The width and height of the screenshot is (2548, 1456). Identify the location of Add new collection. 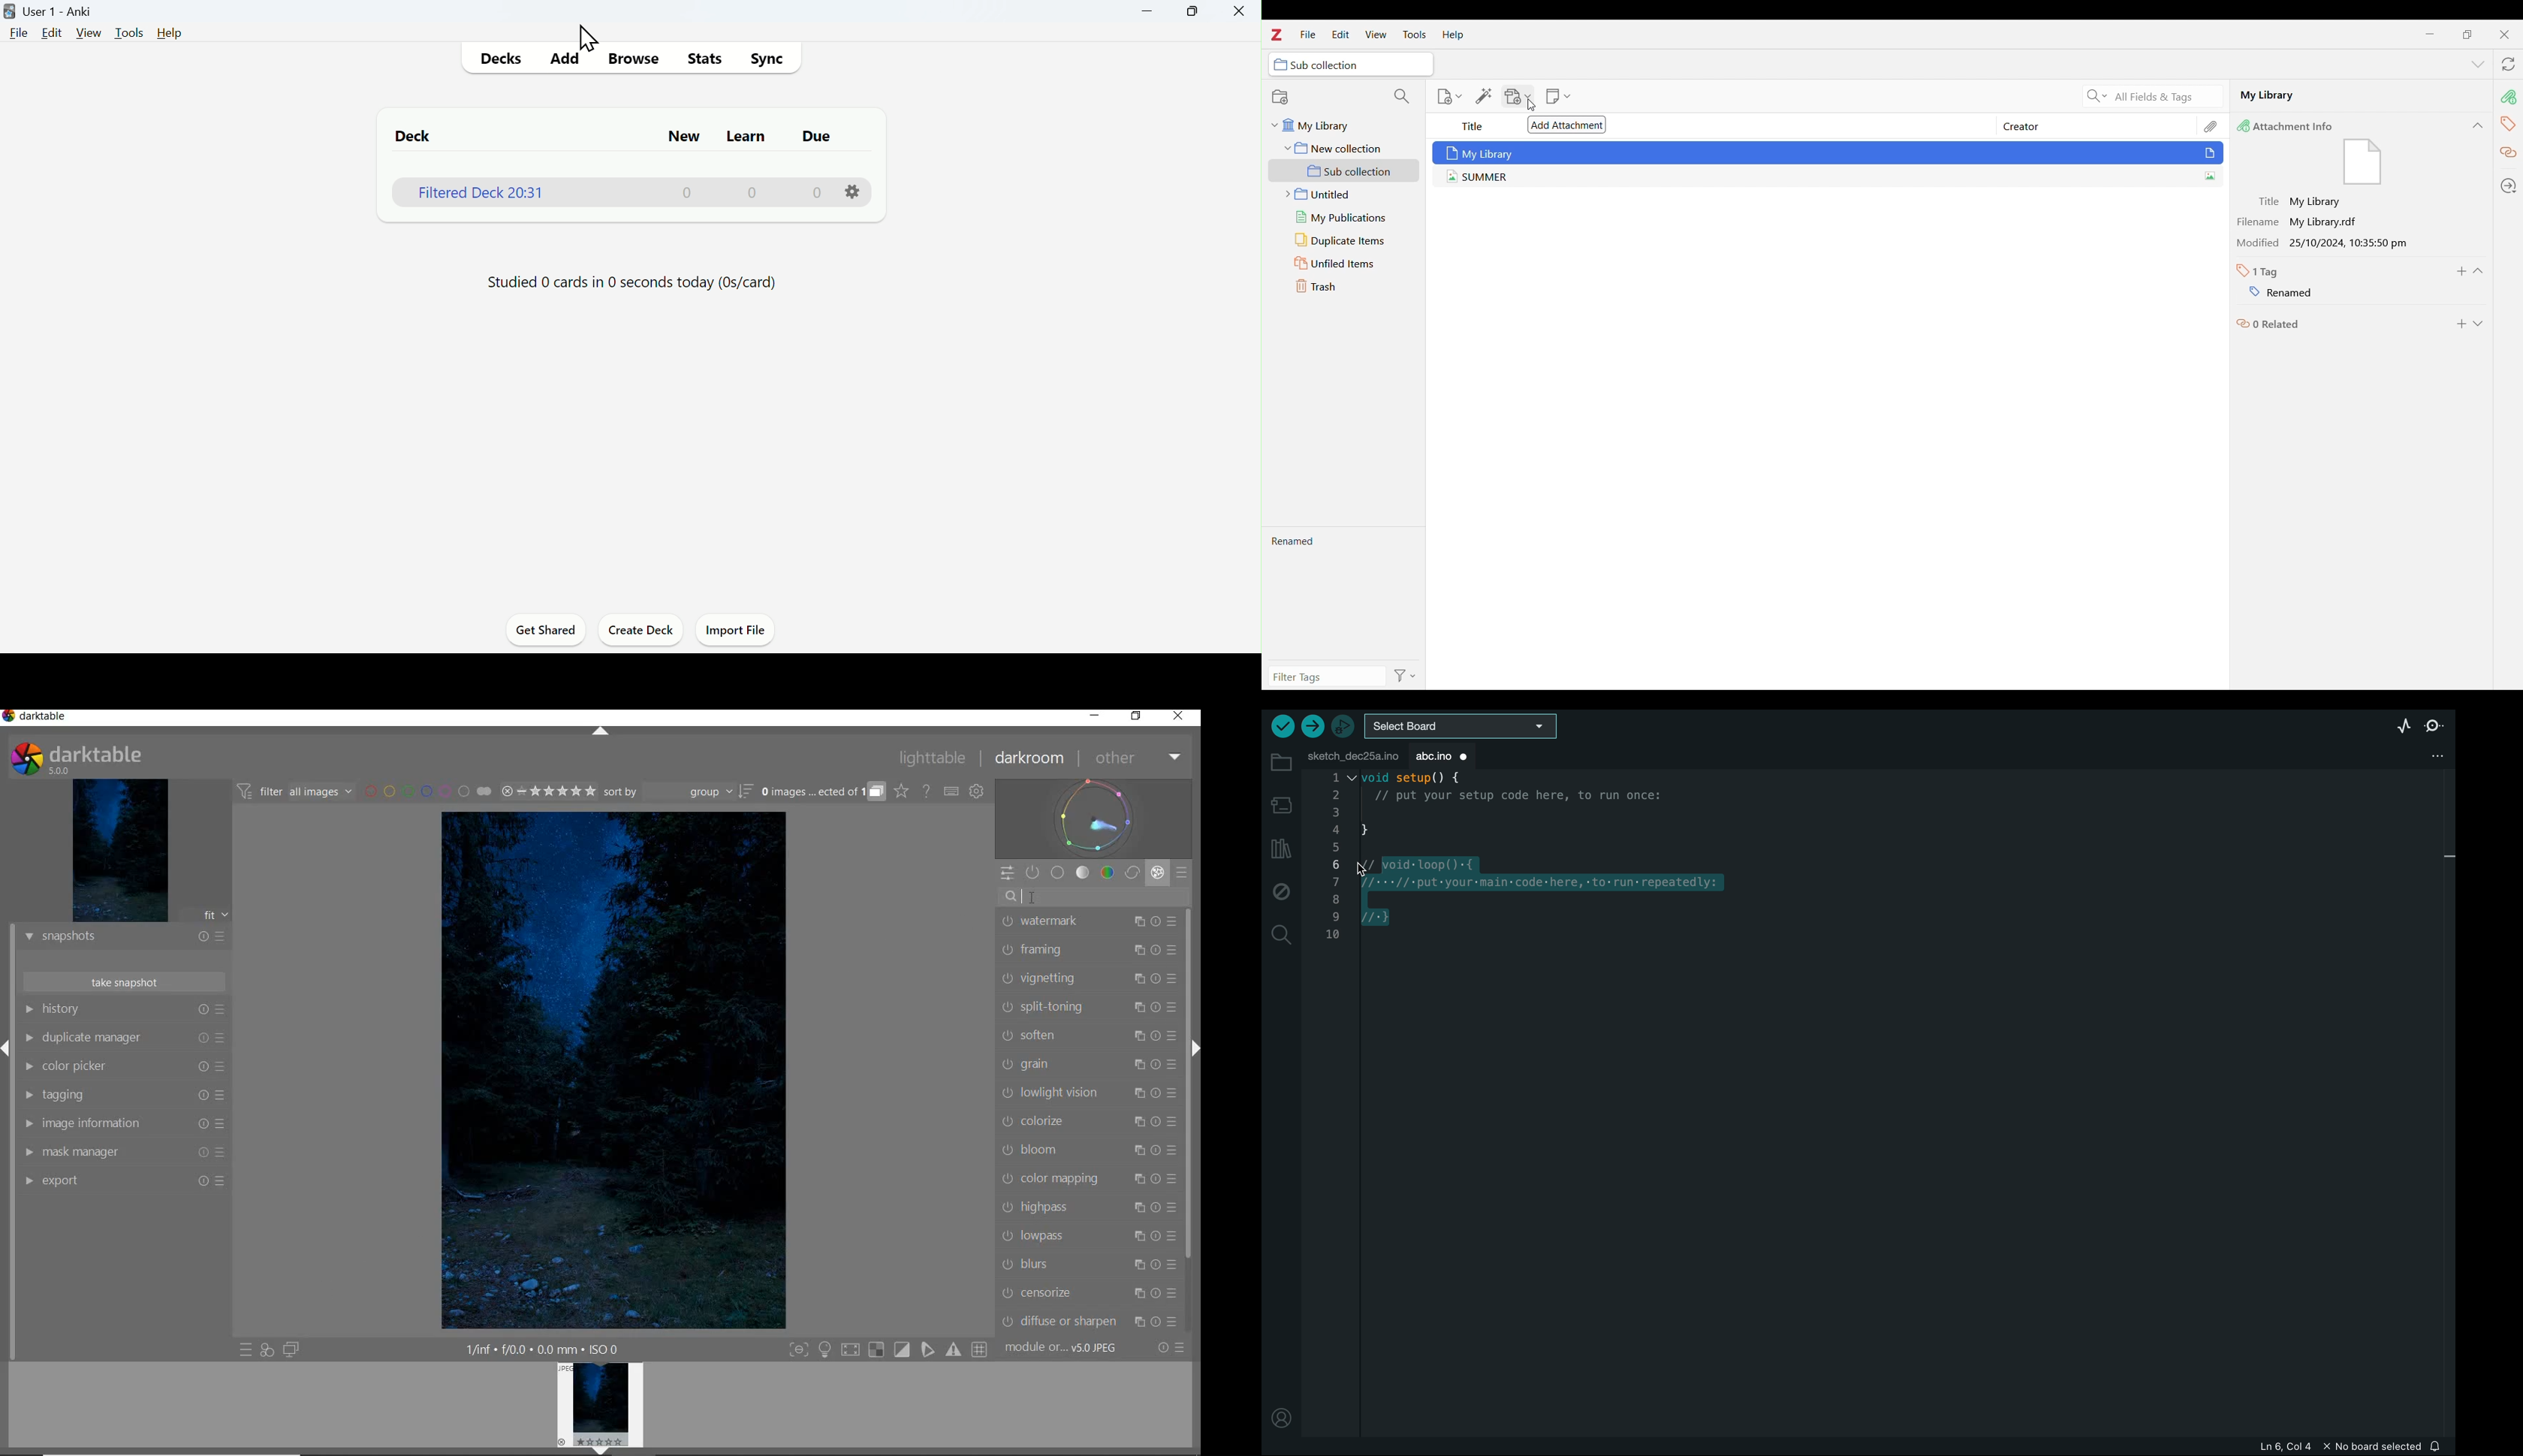
(1279, 97).